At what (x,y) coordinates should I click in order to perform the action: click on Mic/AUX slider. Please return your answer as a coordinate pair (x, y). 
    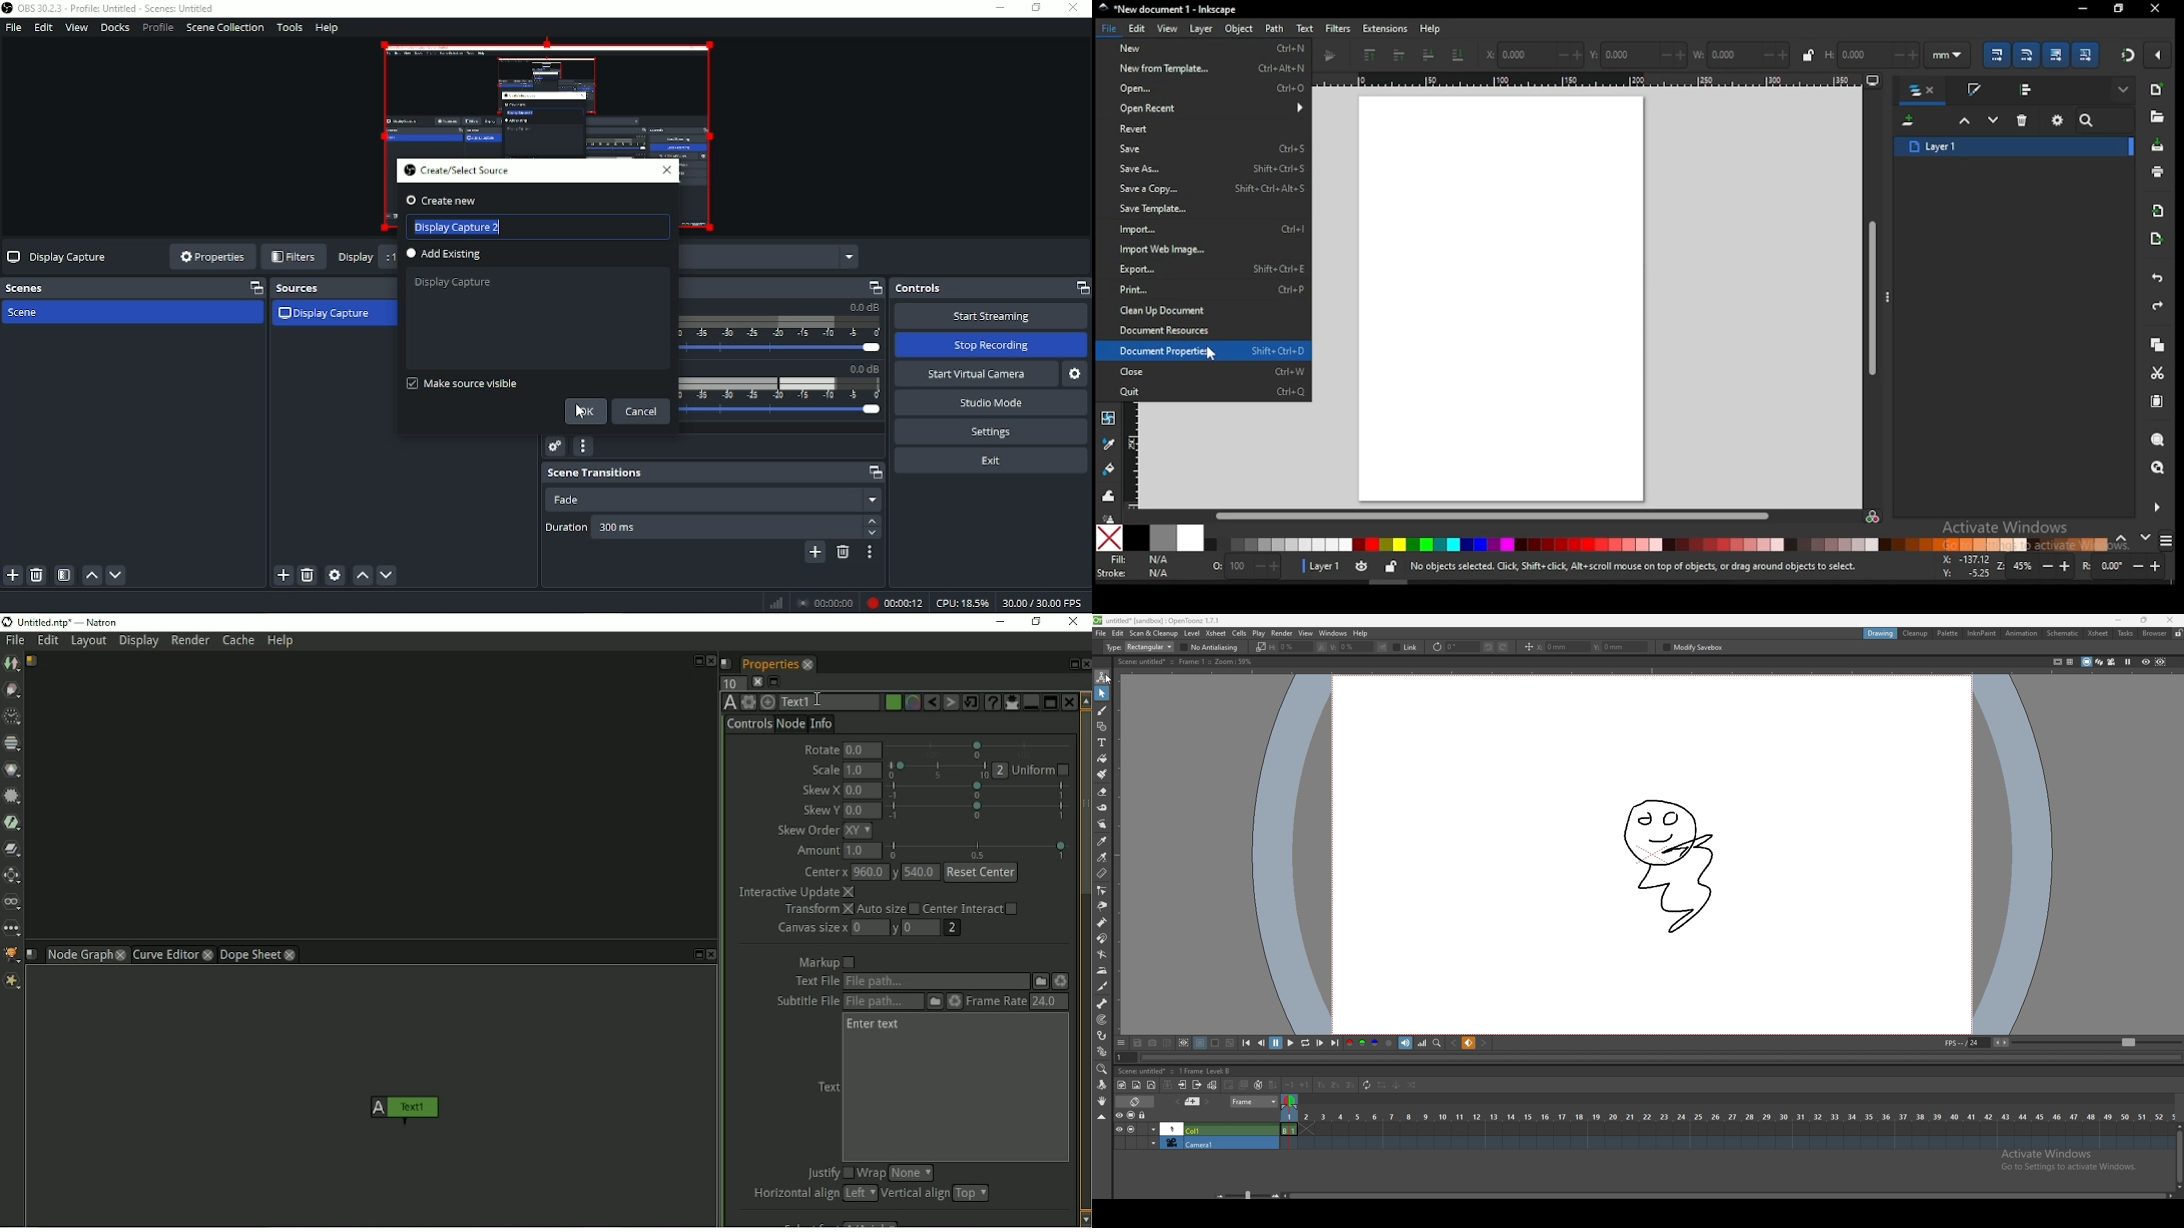
    Looking at the image, I should click on (784, 393).